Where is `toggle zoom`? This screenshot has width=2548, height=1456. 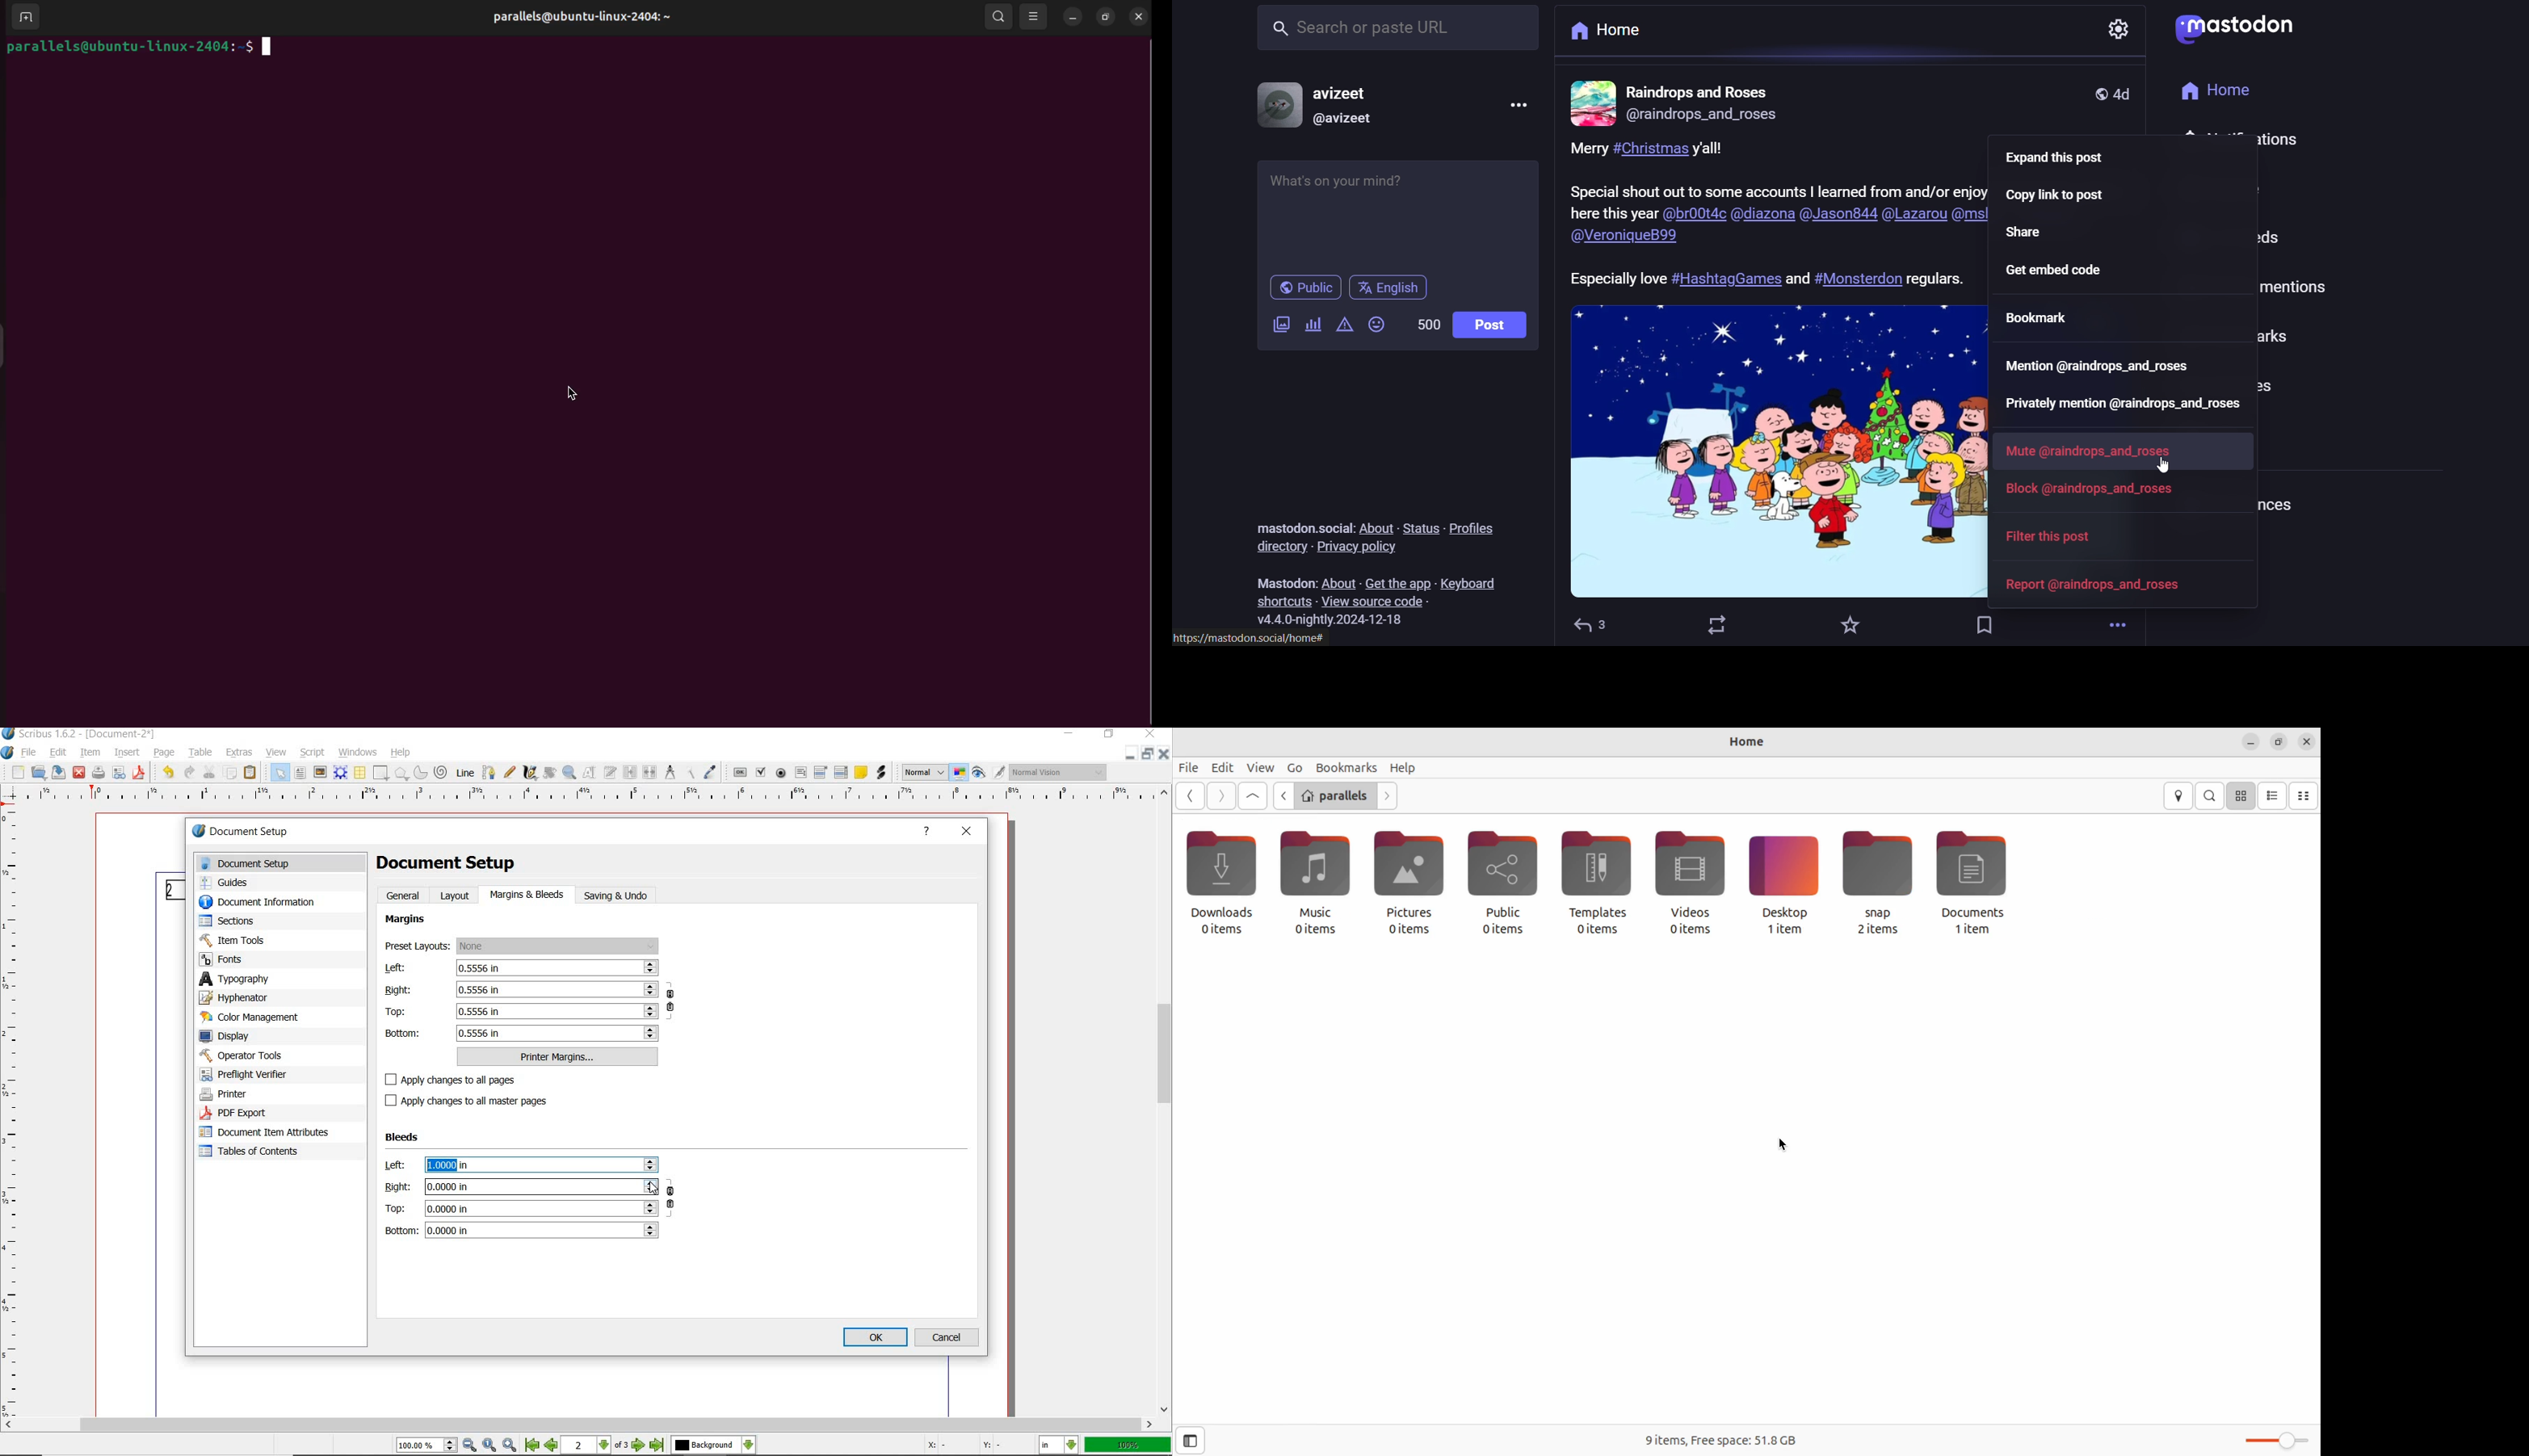
toggle zoom is located at coordinates (2275, 1439).